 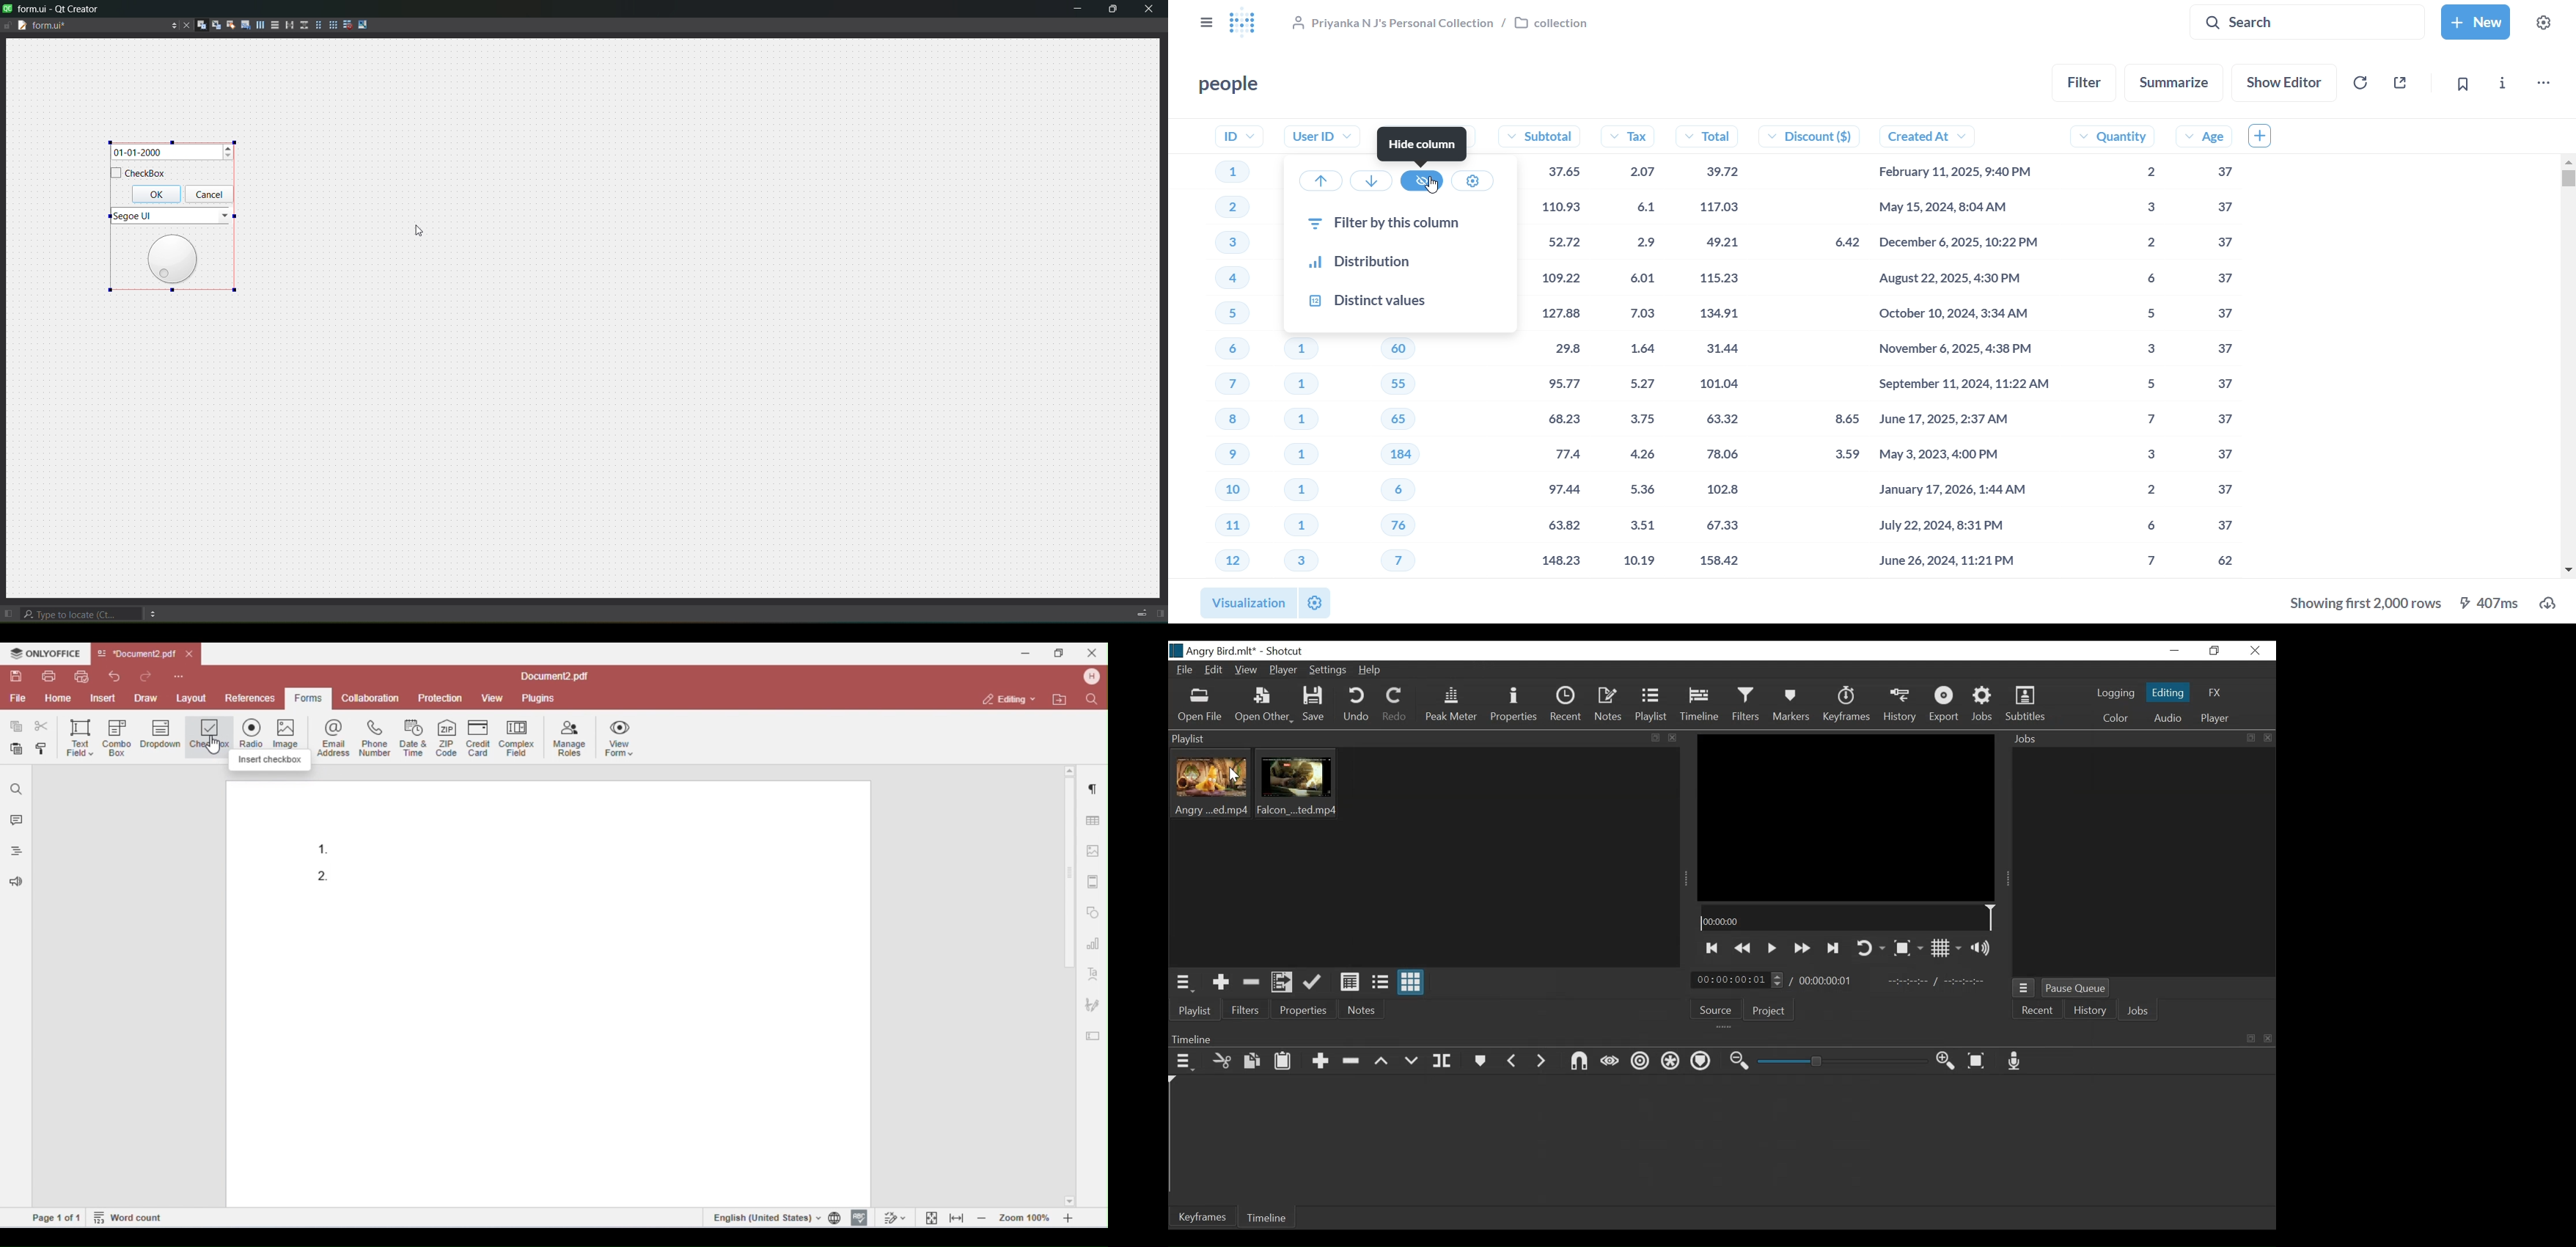 What do you see at coordinates (1222, 1061) in the screenshot?
I see `Cut` at bounding box center [1222, 1061].